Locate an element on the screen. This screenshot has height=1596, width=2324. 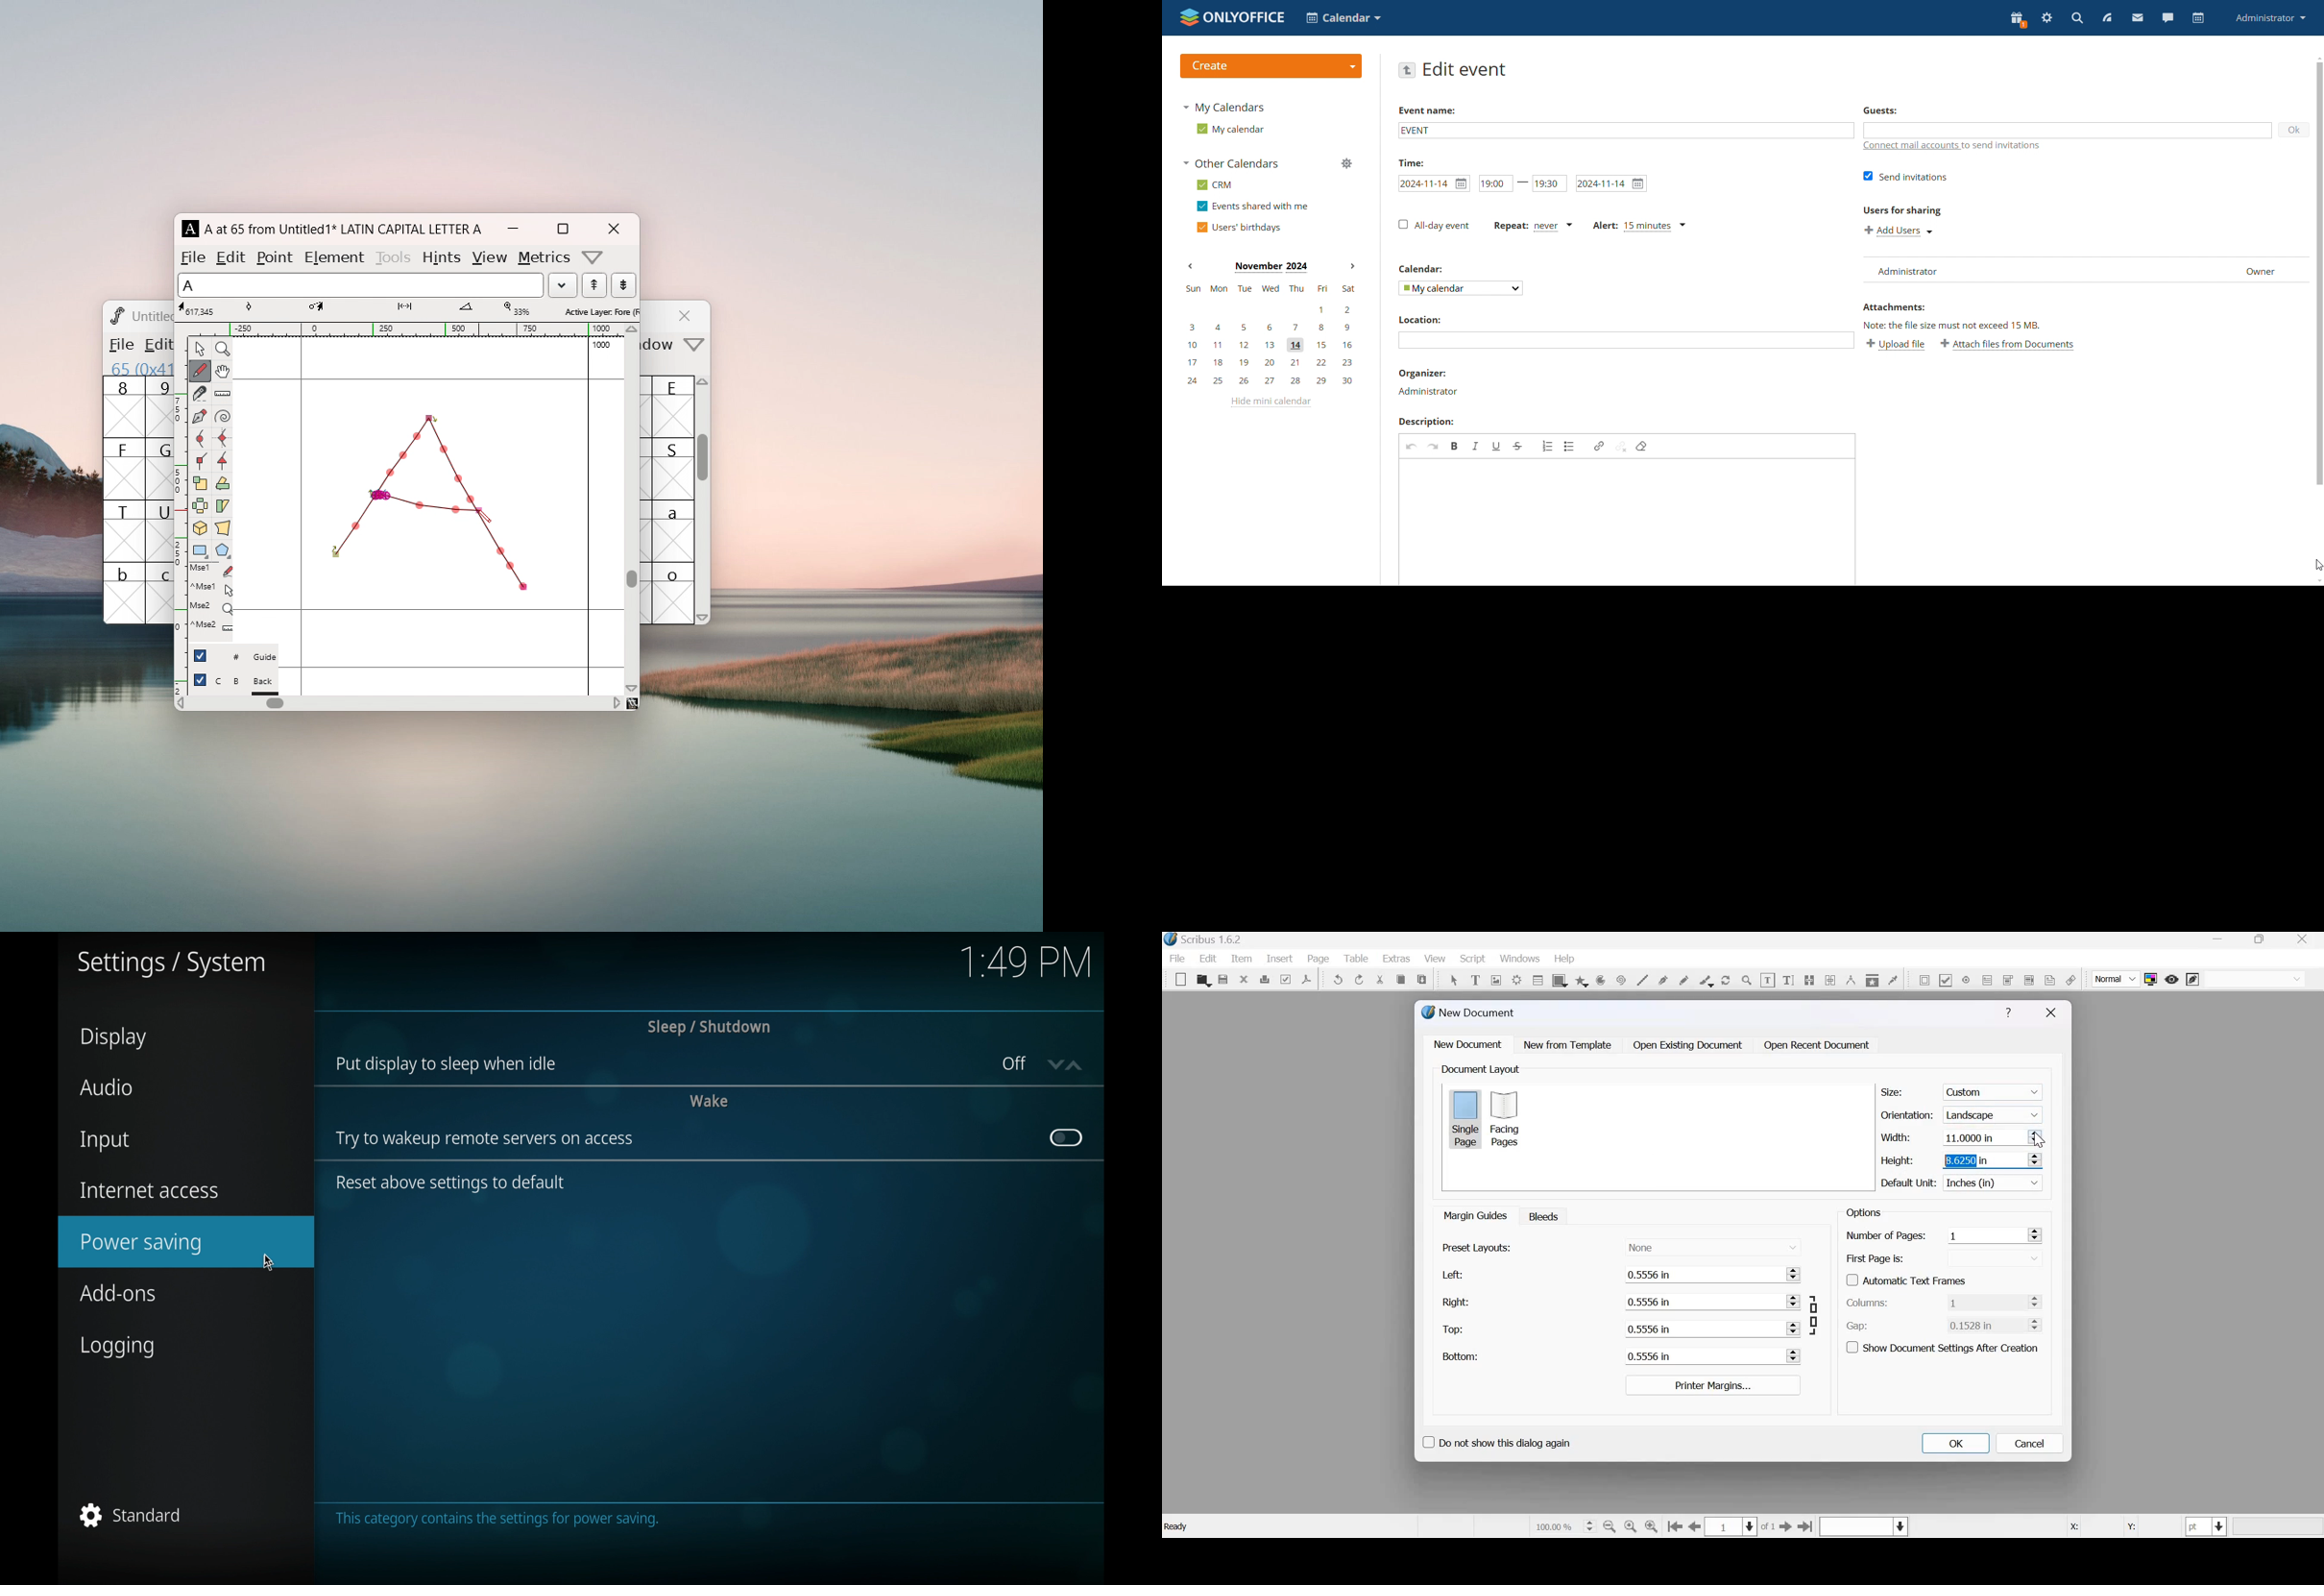
line is located at coordinates (1642, 979).